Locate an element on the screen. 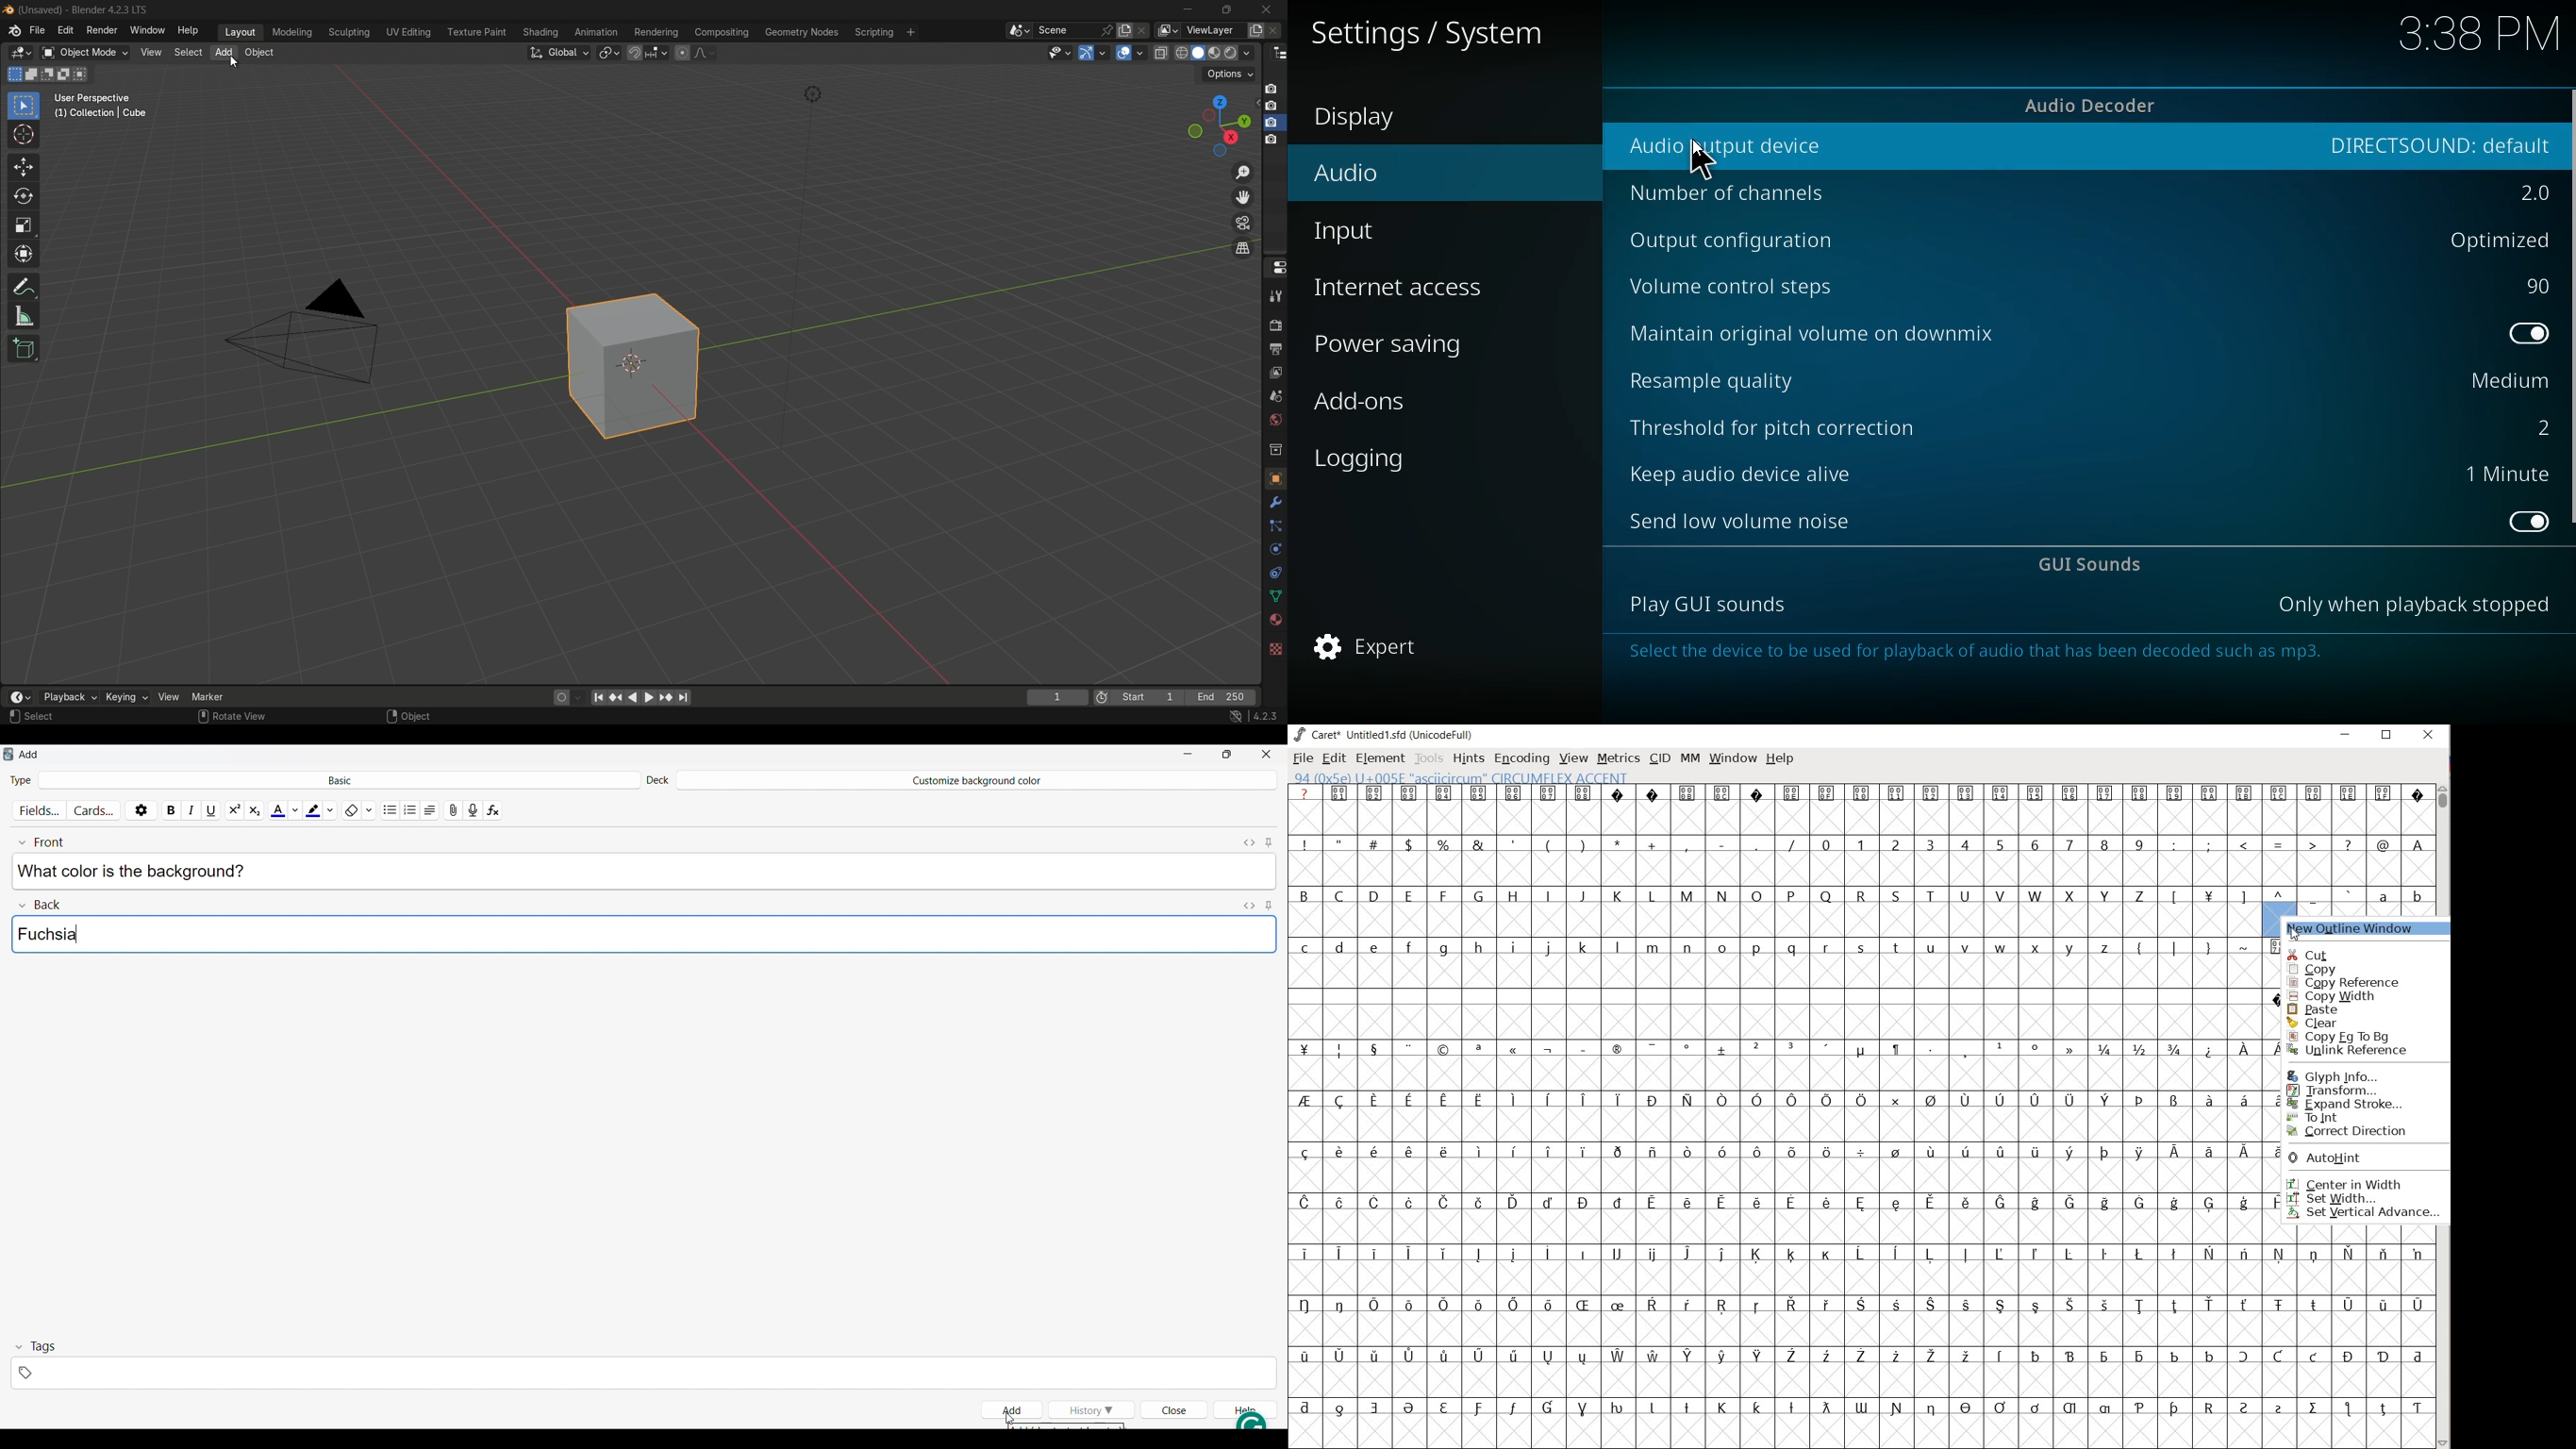 The width and height of the screenshot is (2576, 1456). Record audio is located at coordinates (473, 808).